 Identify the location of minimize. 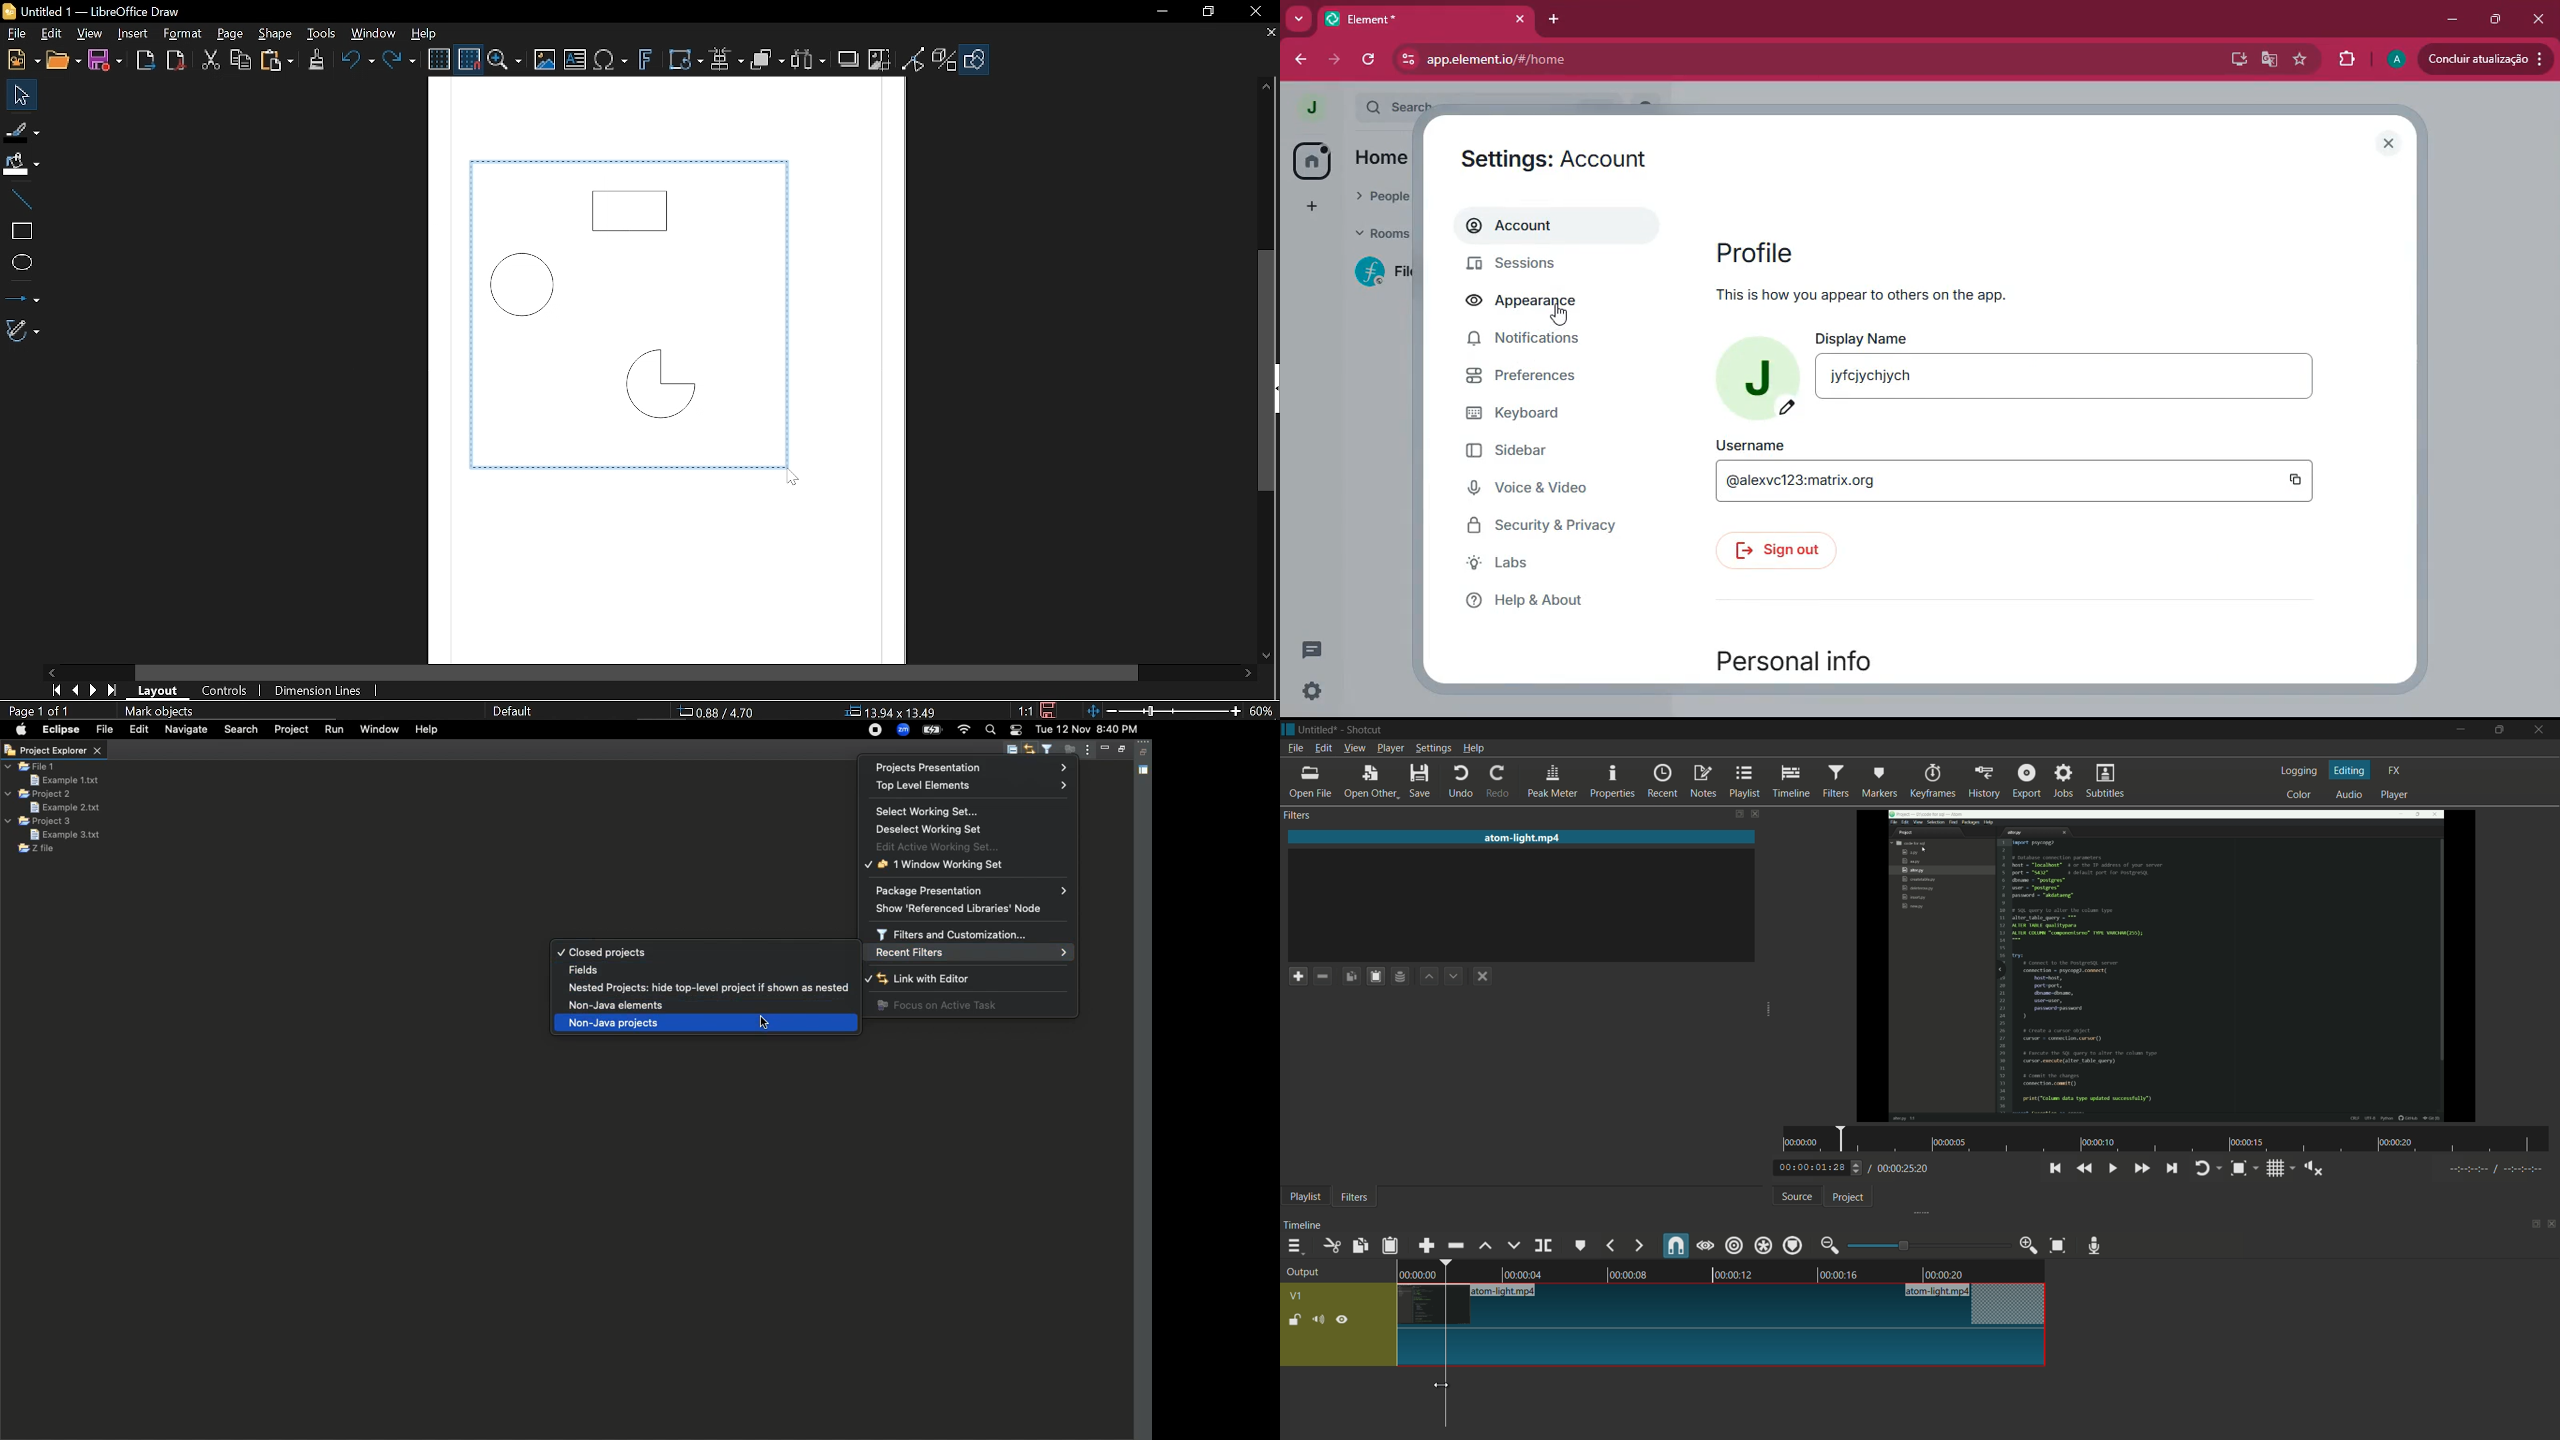
(2455, 20).